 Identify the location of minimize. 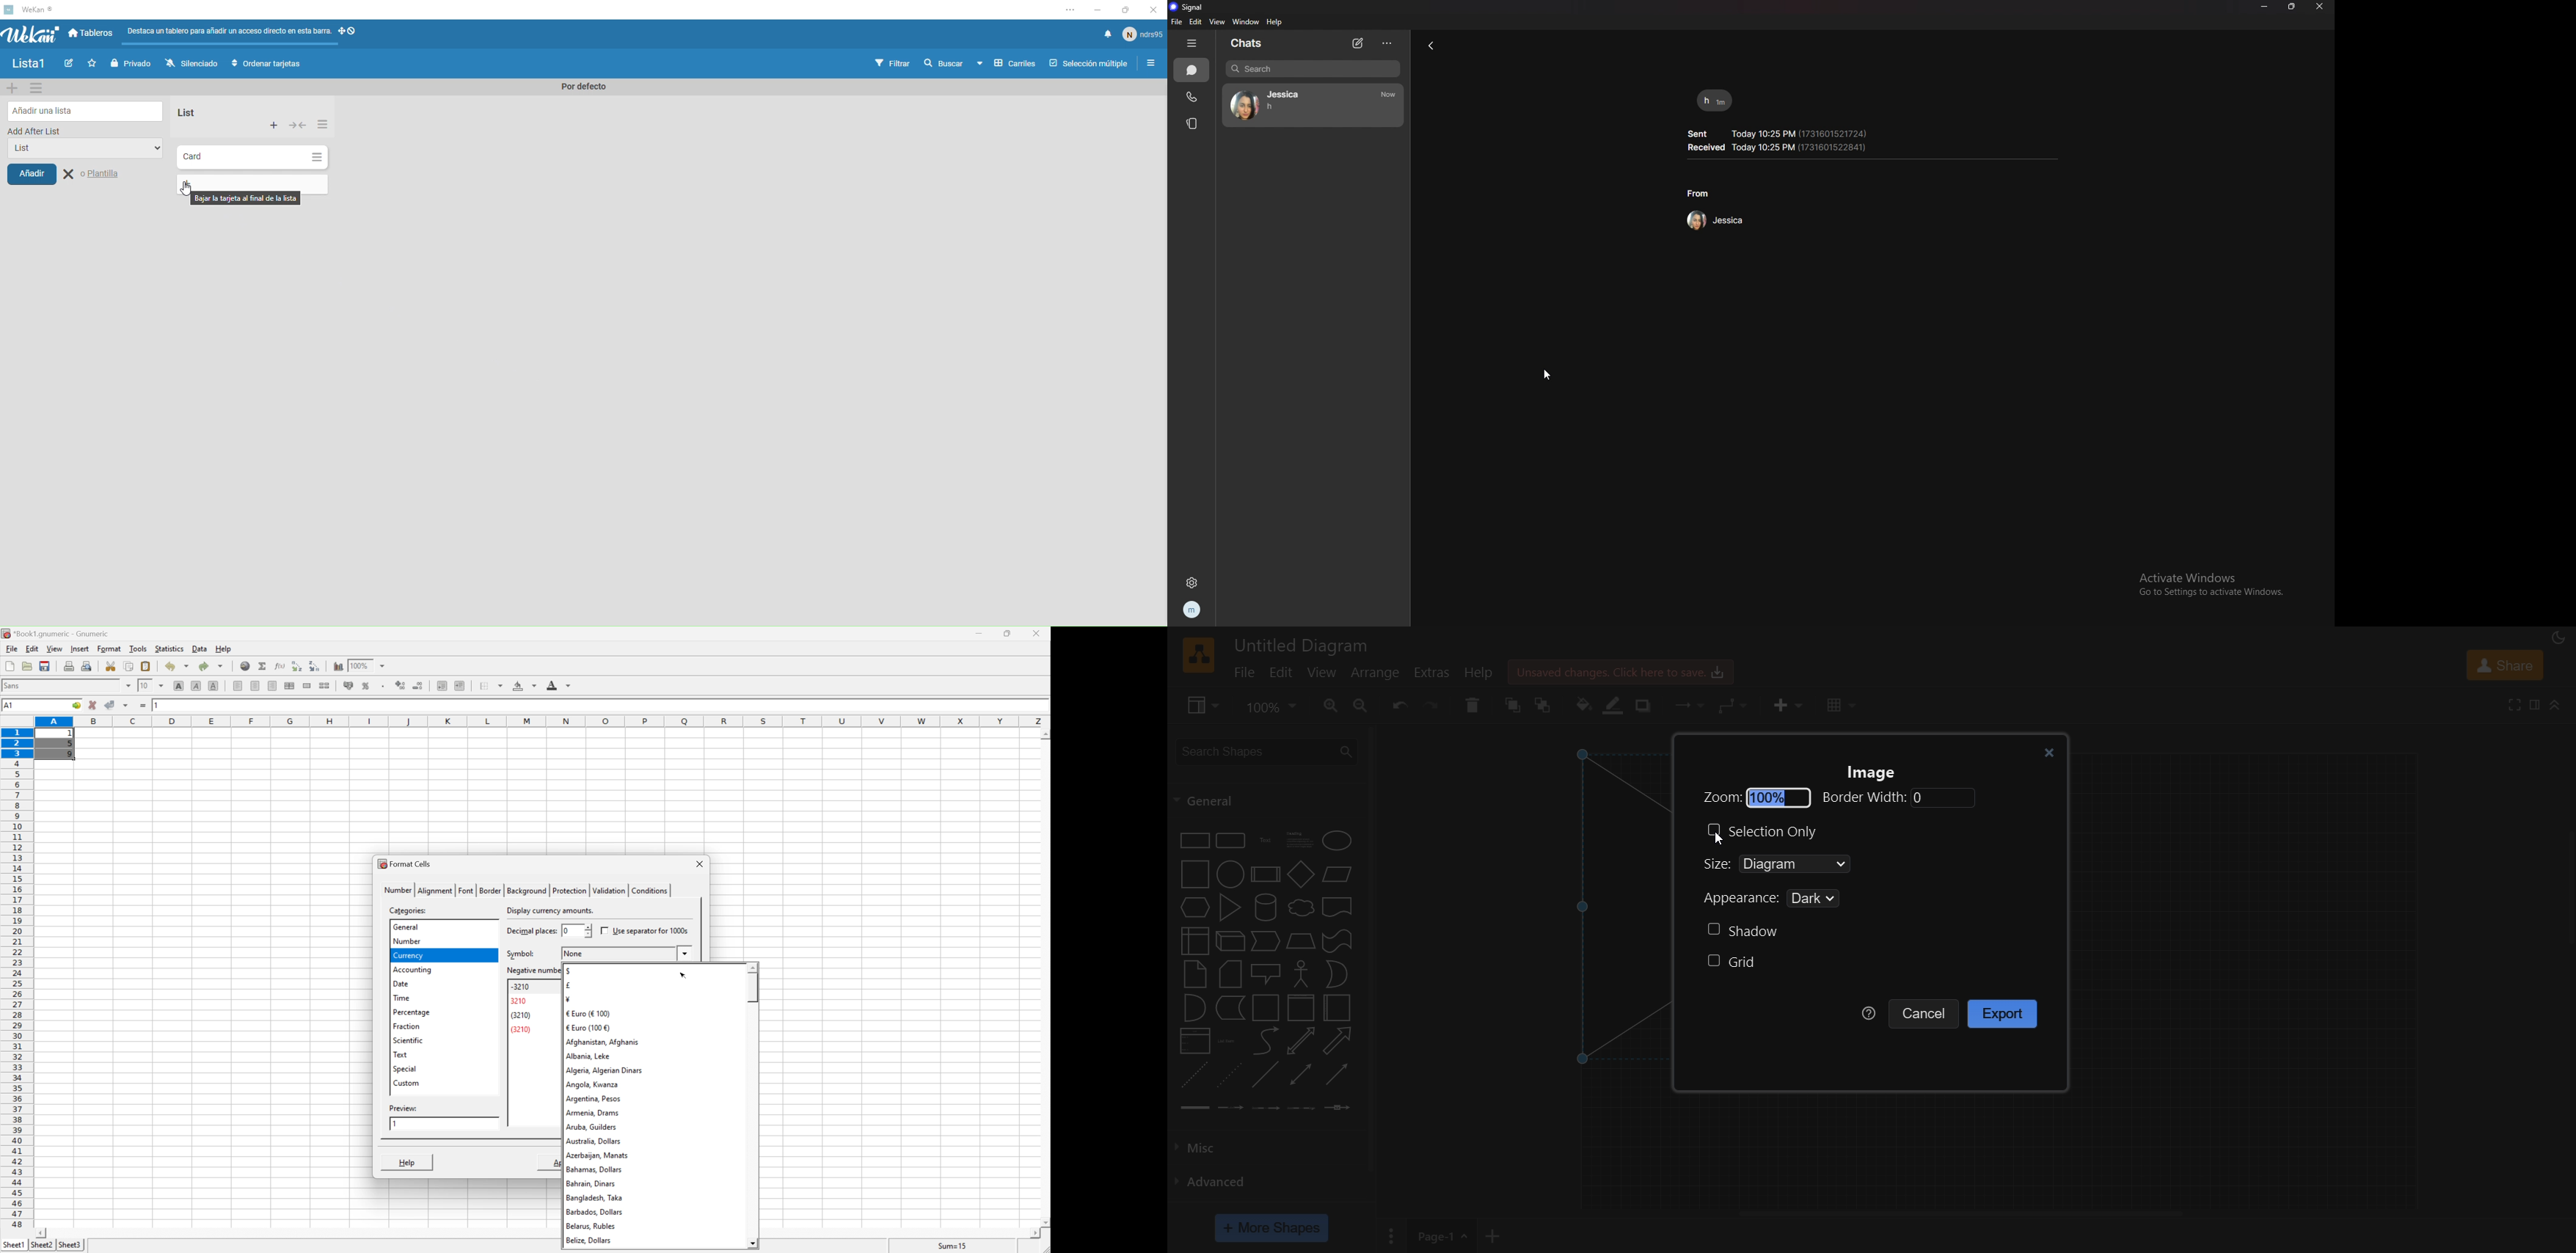
(2265, 6).